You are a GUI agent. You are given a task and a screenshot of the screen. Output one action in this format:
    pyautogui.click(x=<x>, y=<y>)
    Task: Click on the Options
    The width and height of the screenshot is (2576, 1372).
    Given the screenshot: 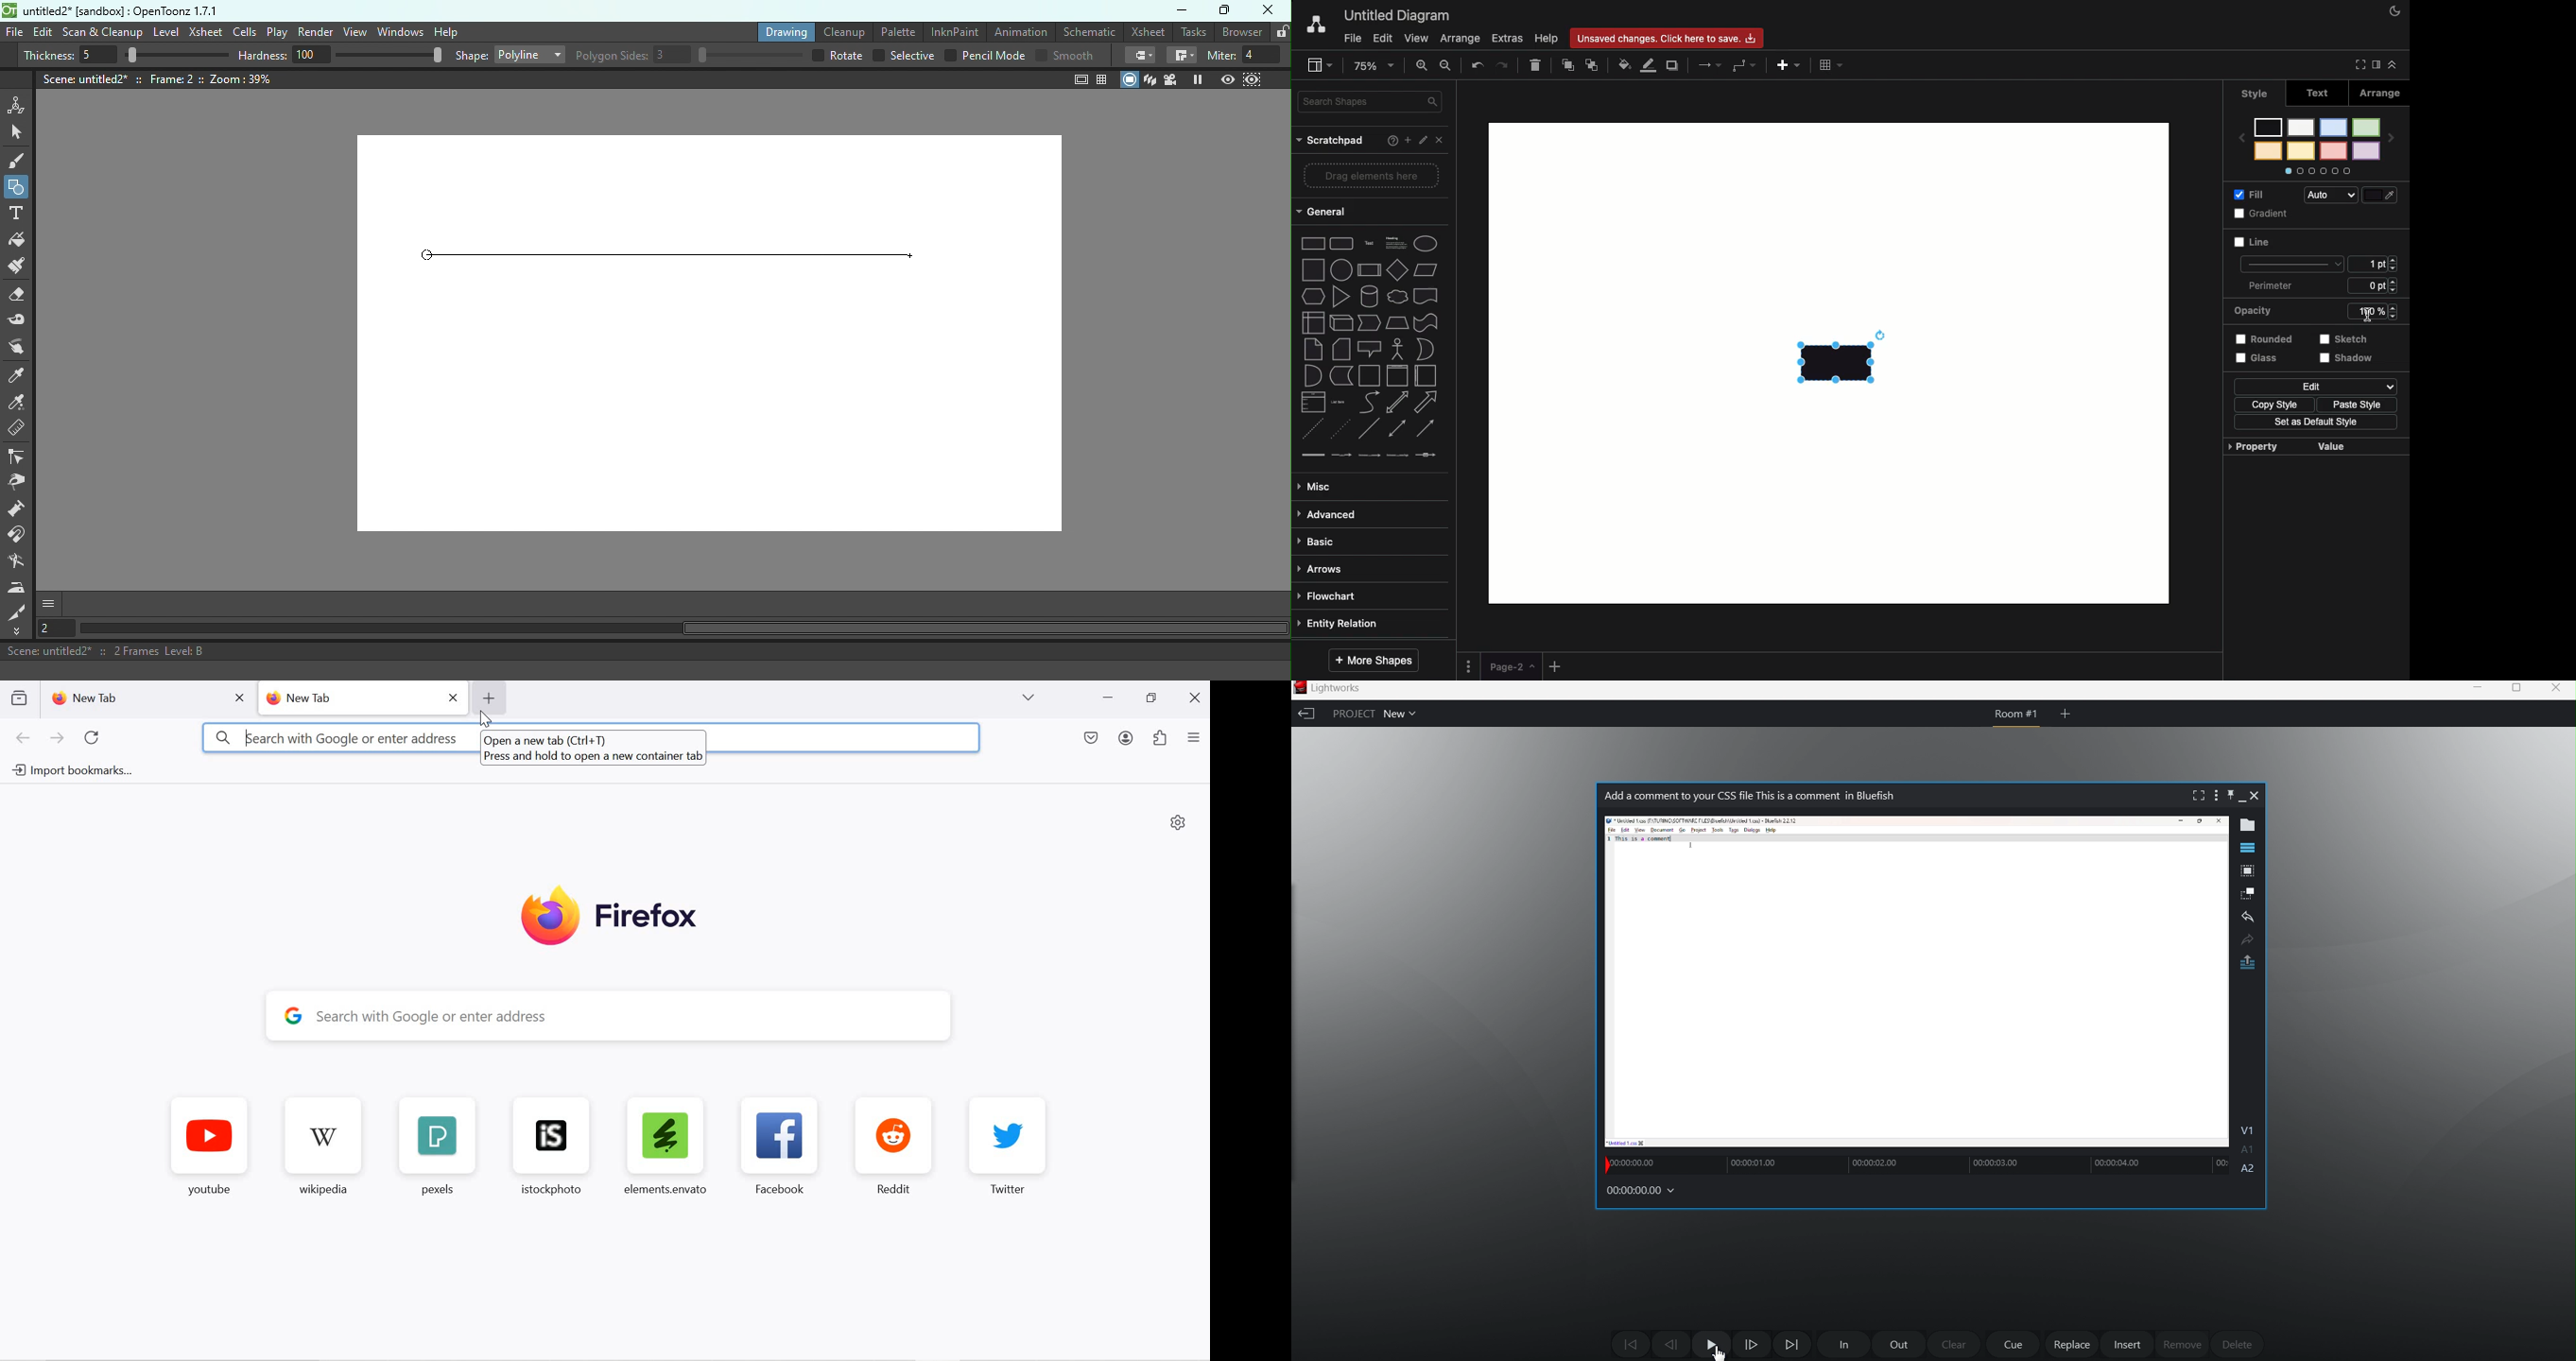 What is the action you would take?
    pyautogui.click(x=1470, y=667)
    